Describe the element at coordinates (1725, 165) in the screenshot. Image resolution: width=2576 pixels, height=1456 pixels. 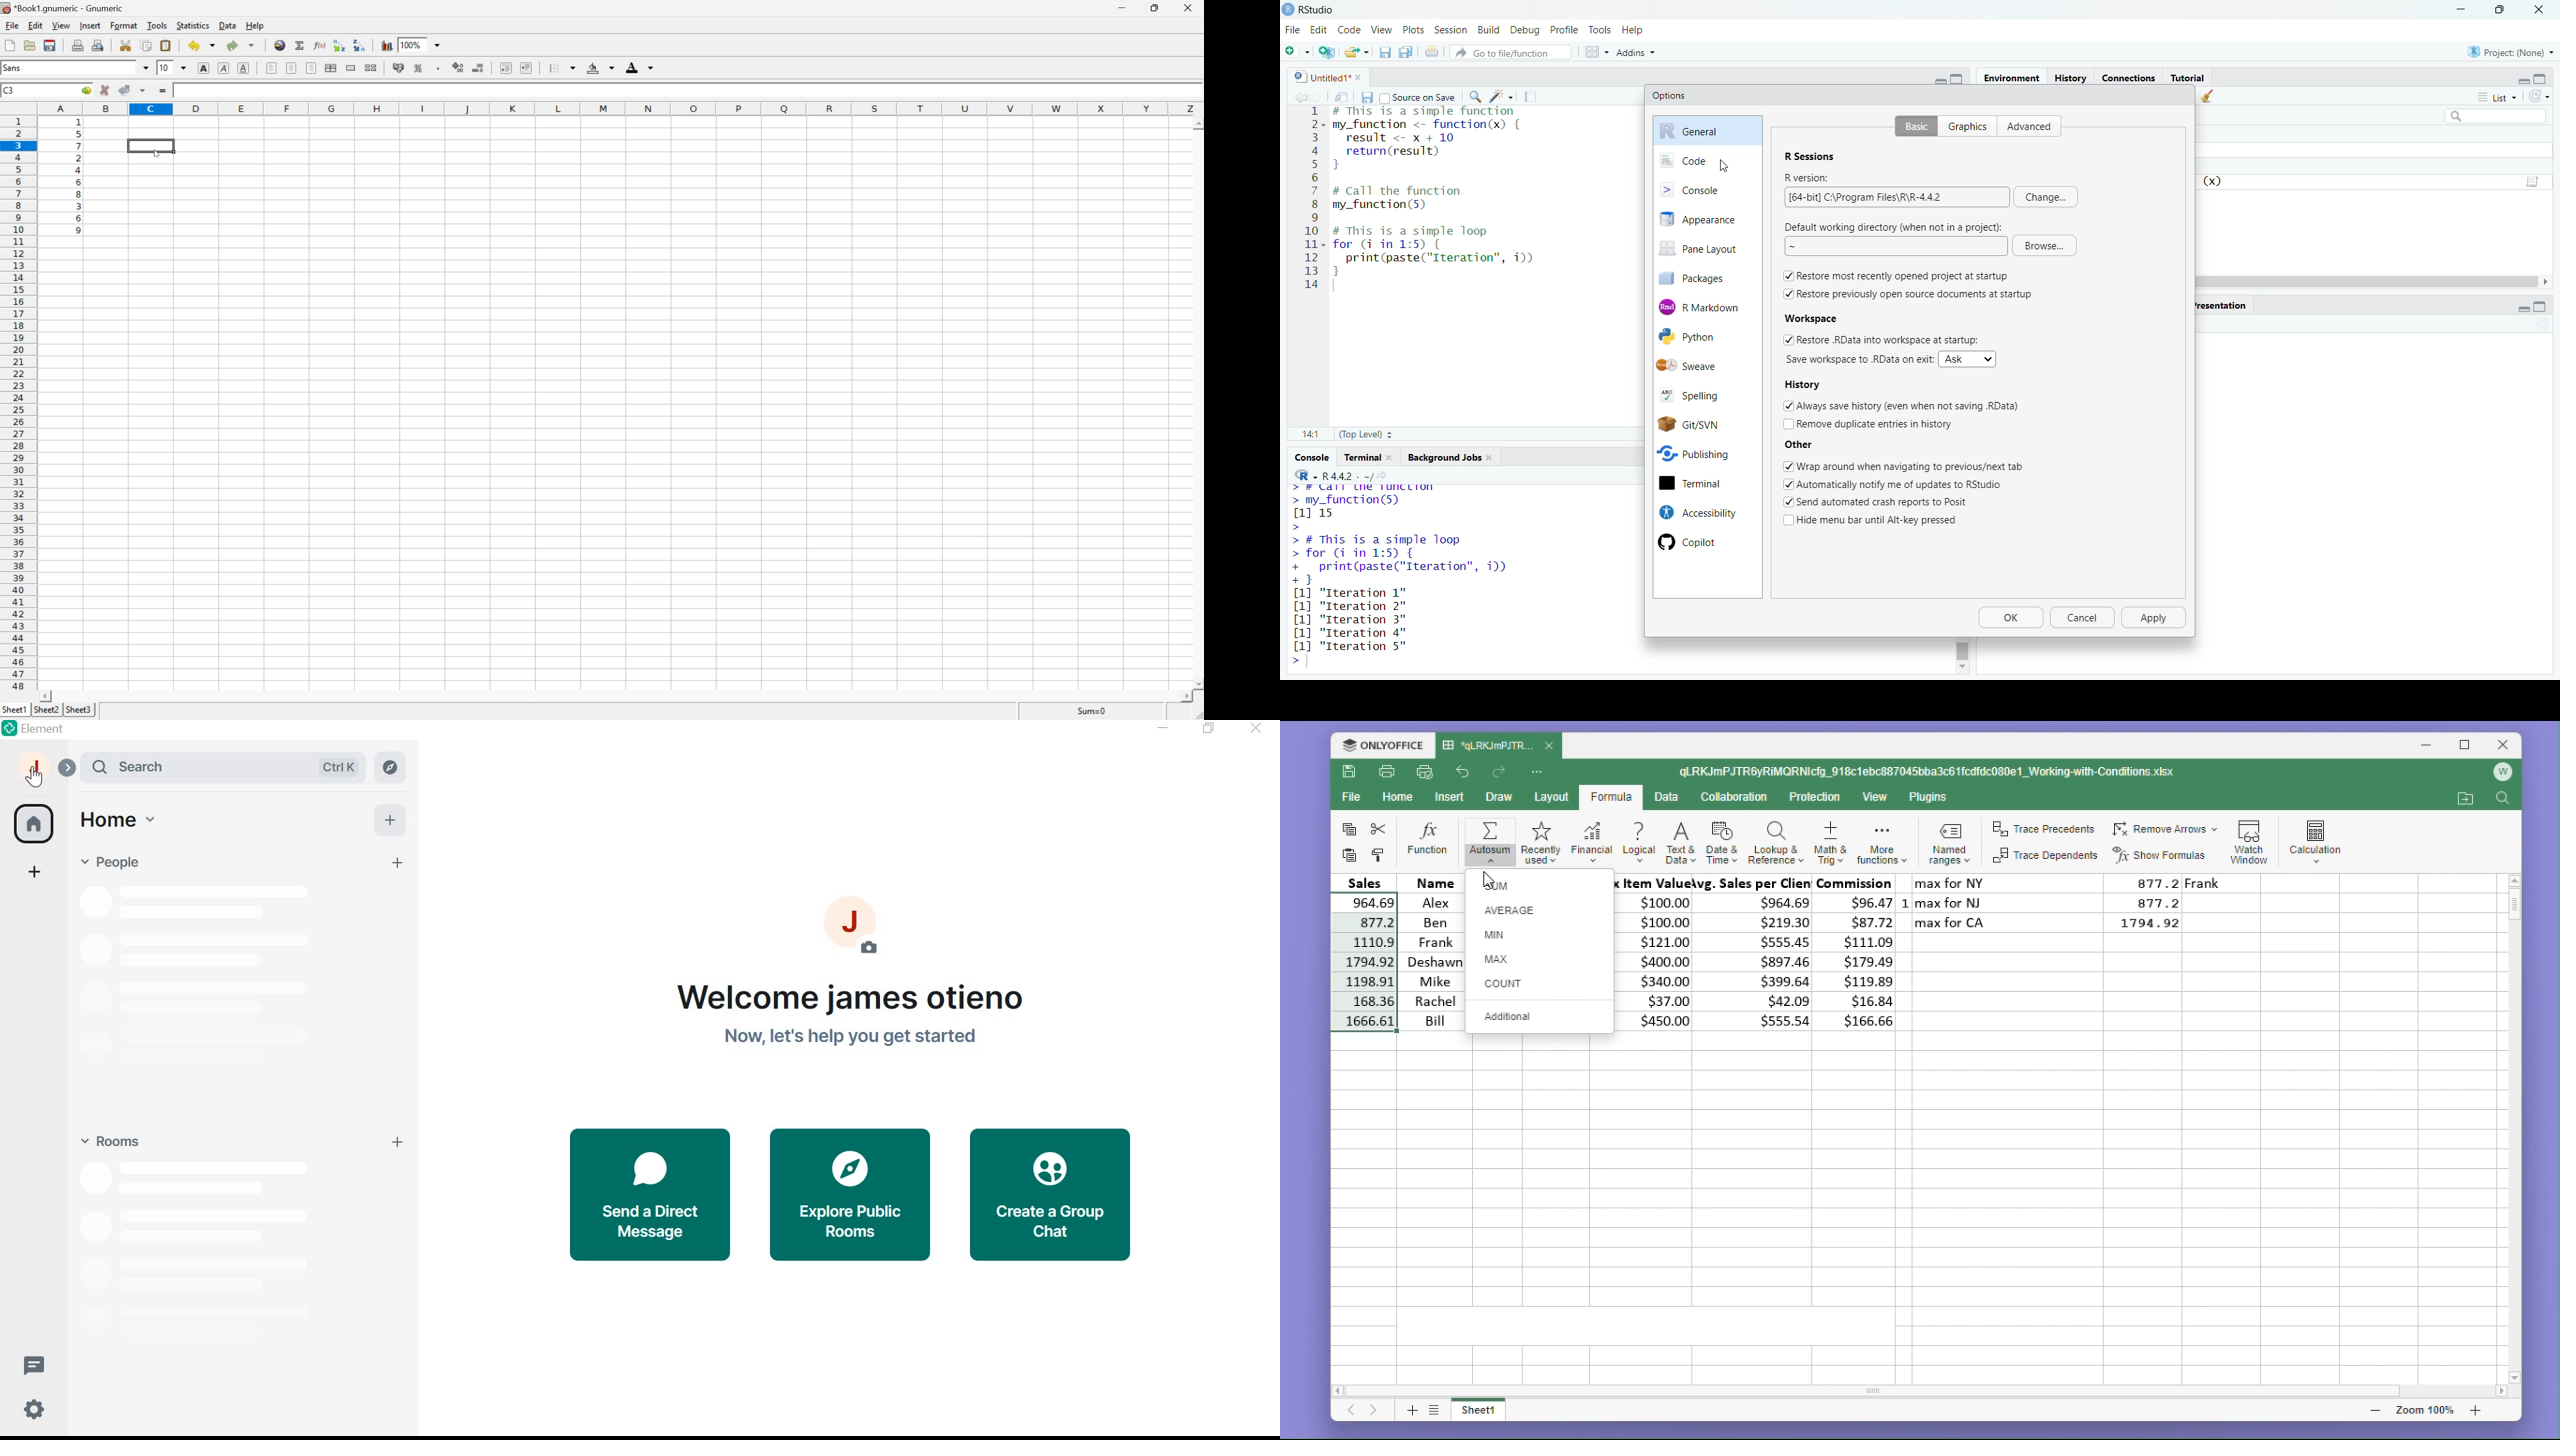
I see `cursor` at that location.